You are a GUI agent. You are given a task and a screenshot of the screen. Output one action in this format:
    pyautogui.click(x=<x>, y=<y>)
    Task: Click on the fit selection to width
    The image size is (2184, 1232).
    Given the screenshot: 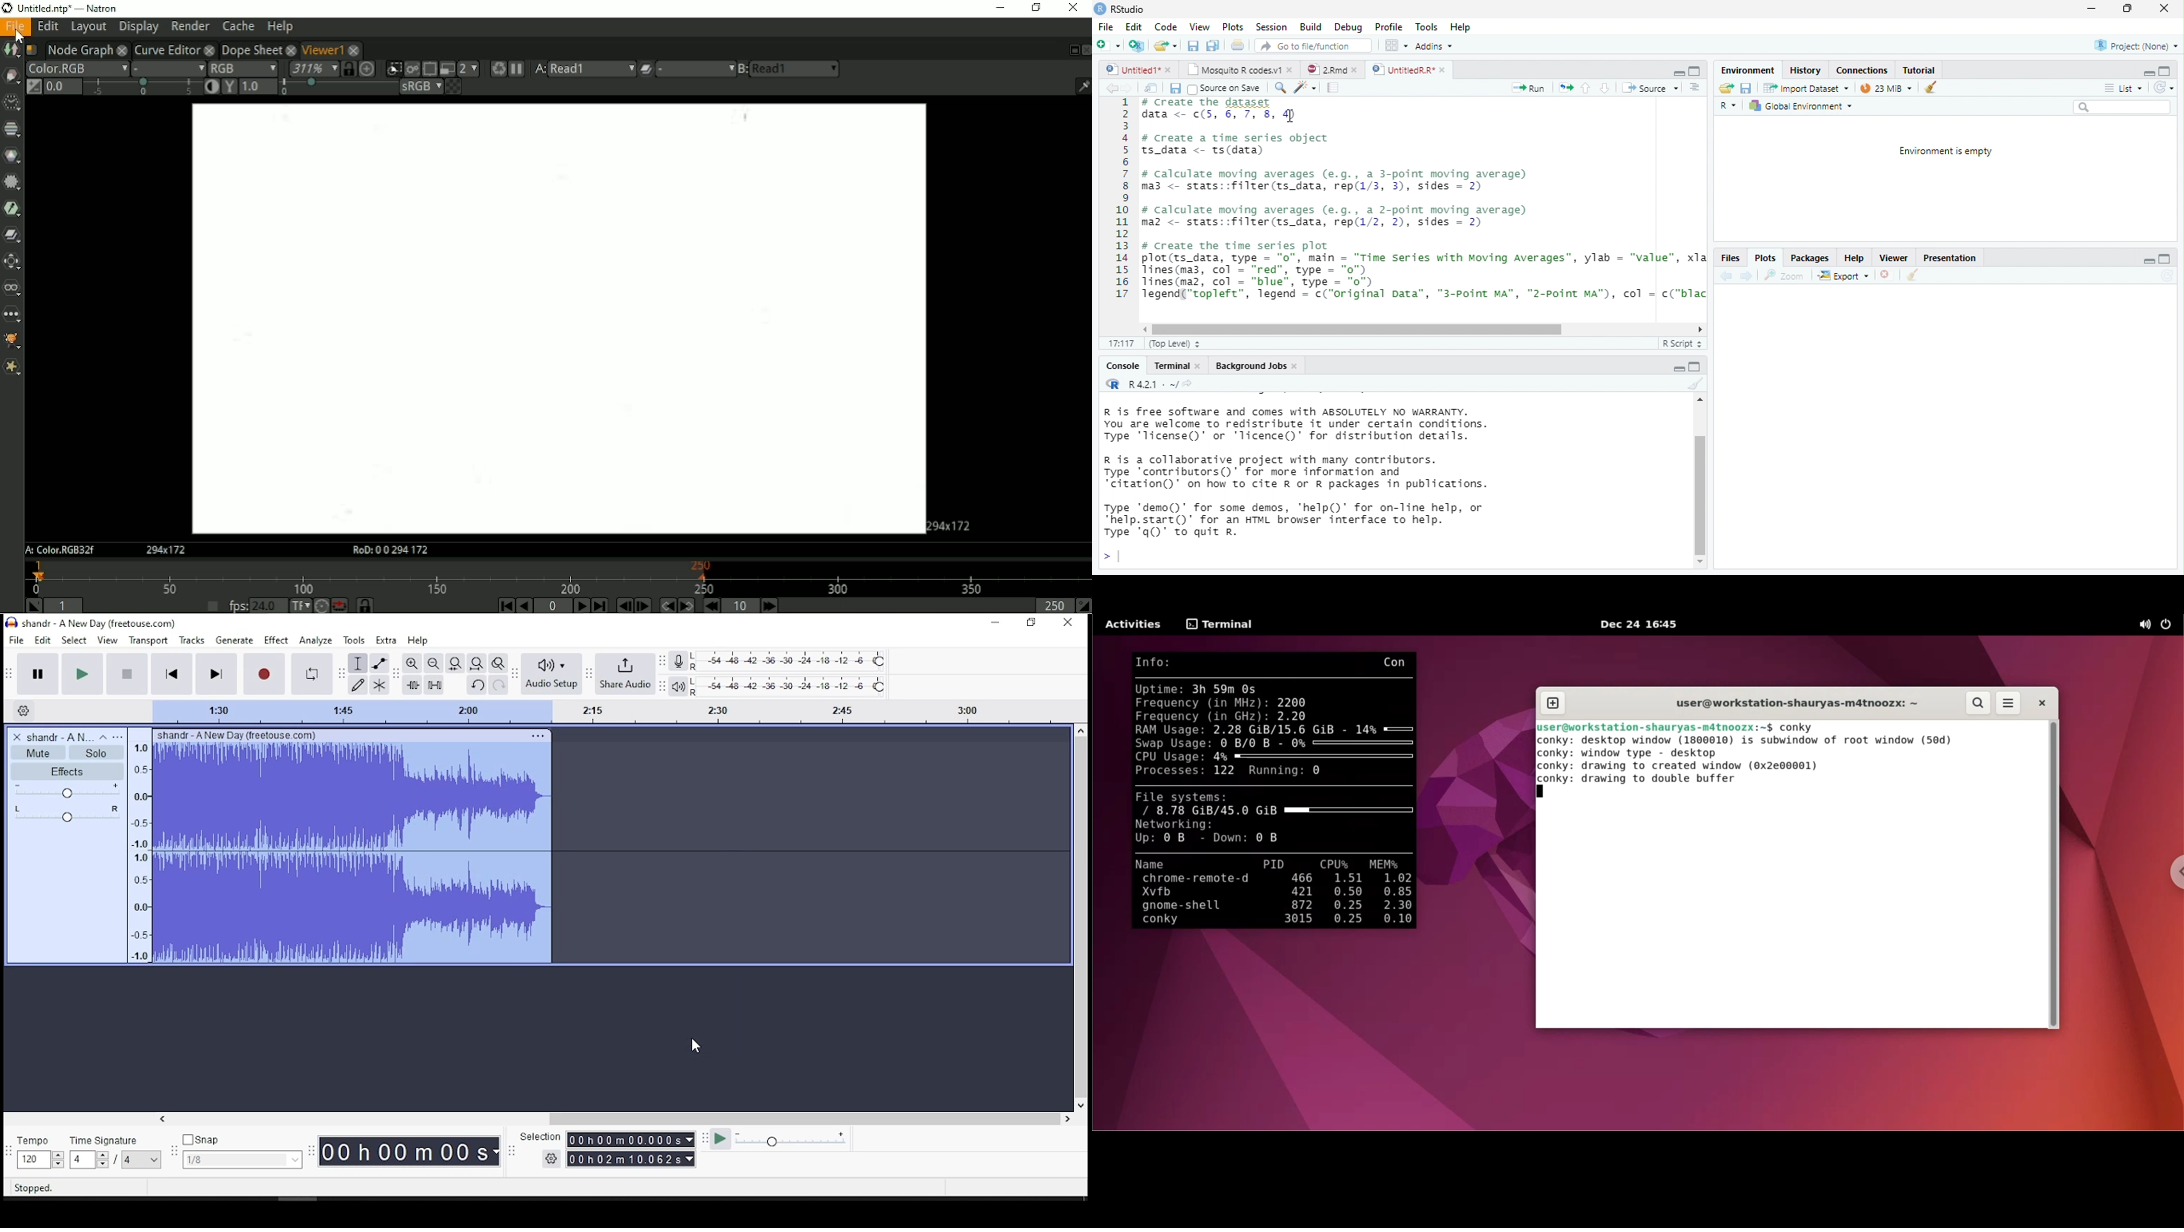 What is the action you would take?
    pyautogui.click(x=455, y=663)
    